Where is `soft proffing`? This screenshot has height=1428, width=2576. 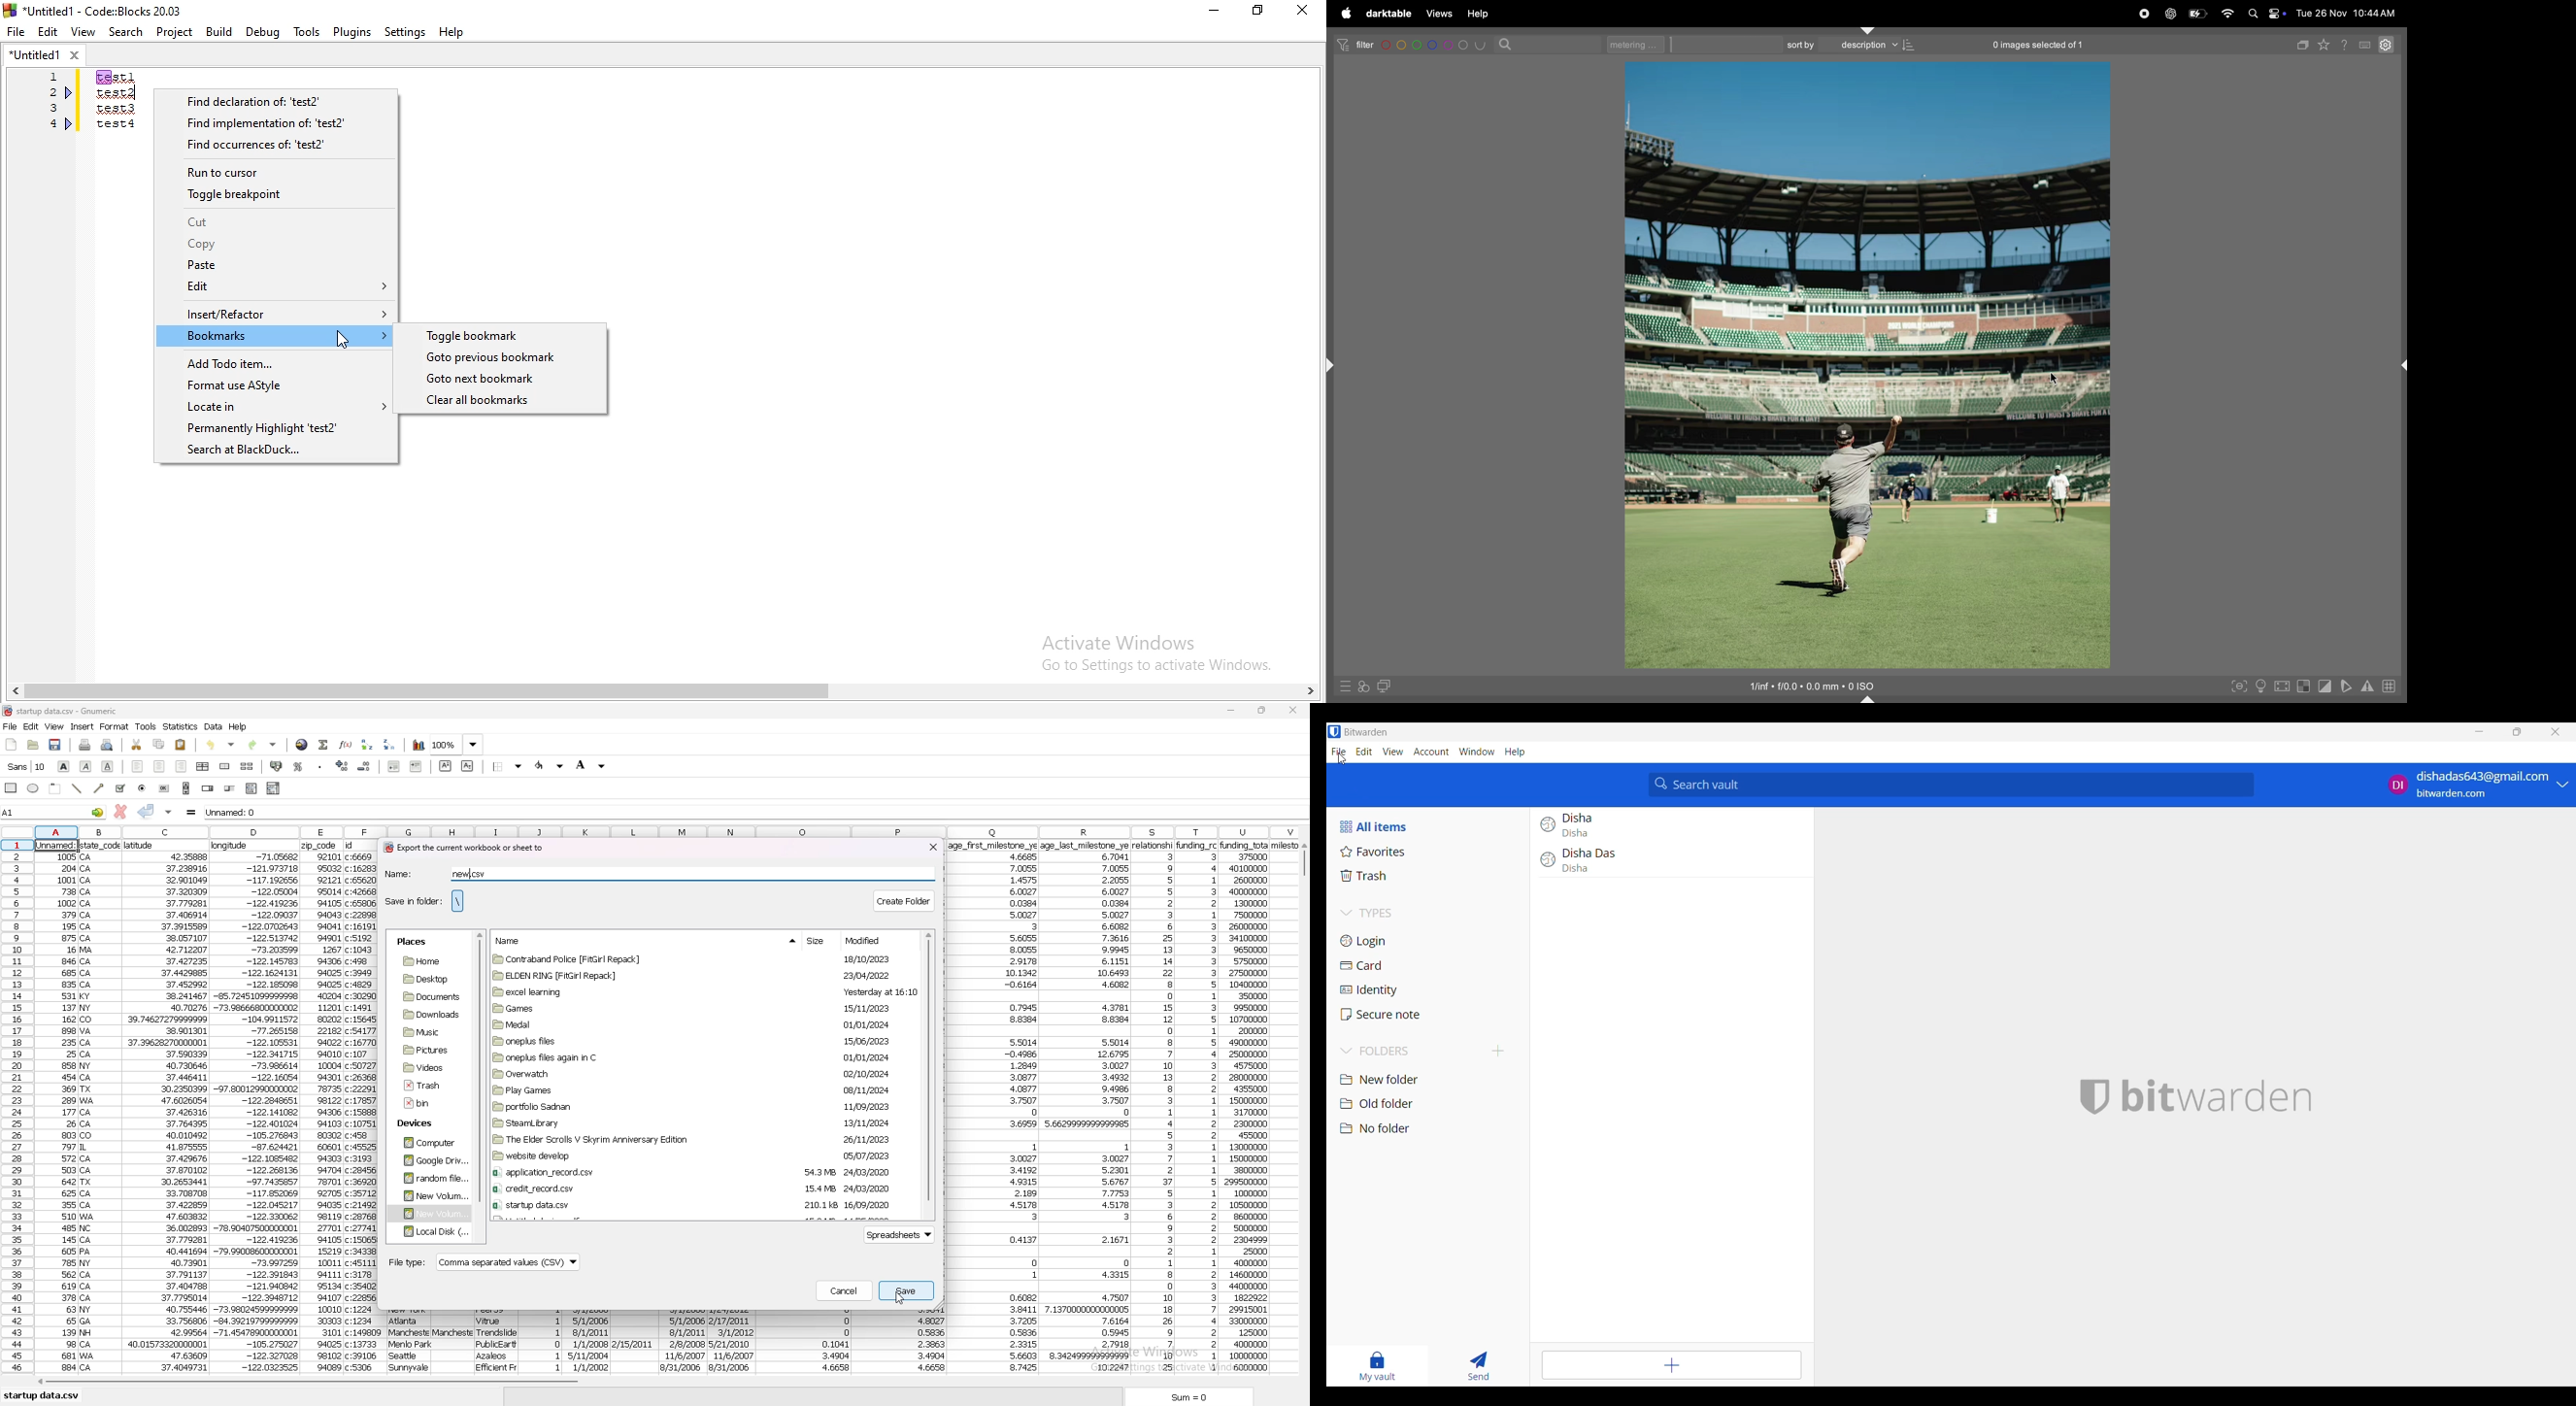 soft proffing is located at coordinates (2347, 685).